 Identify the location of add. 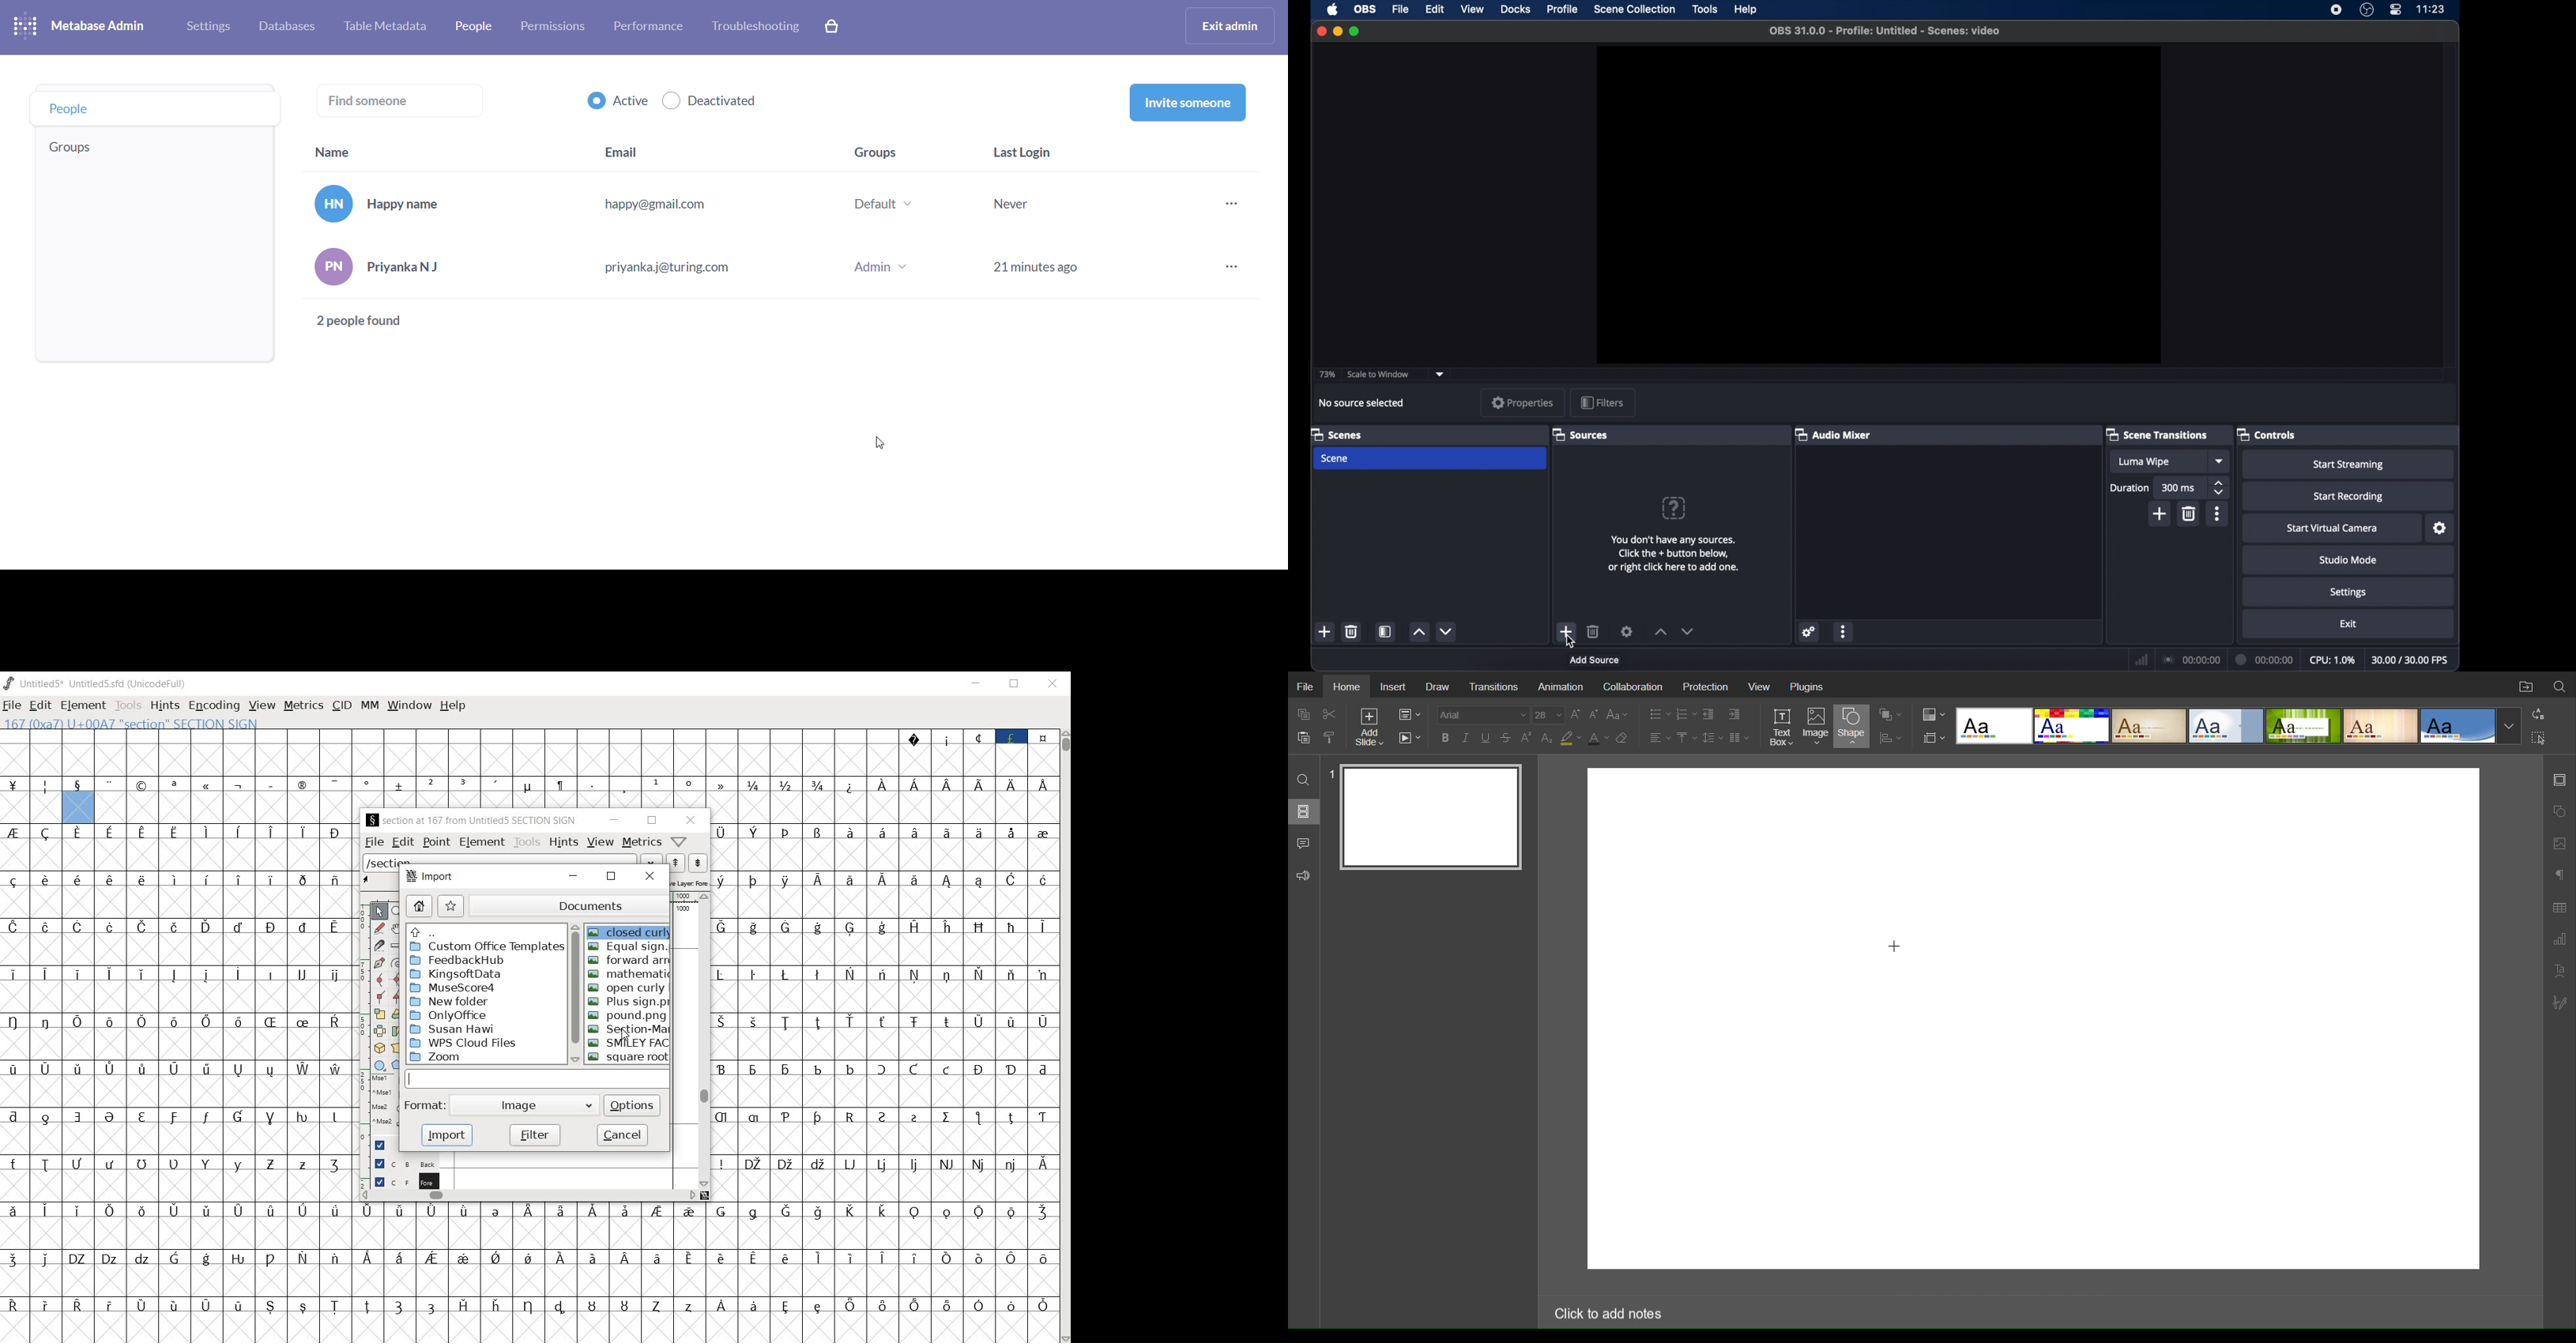
(2161, 514).